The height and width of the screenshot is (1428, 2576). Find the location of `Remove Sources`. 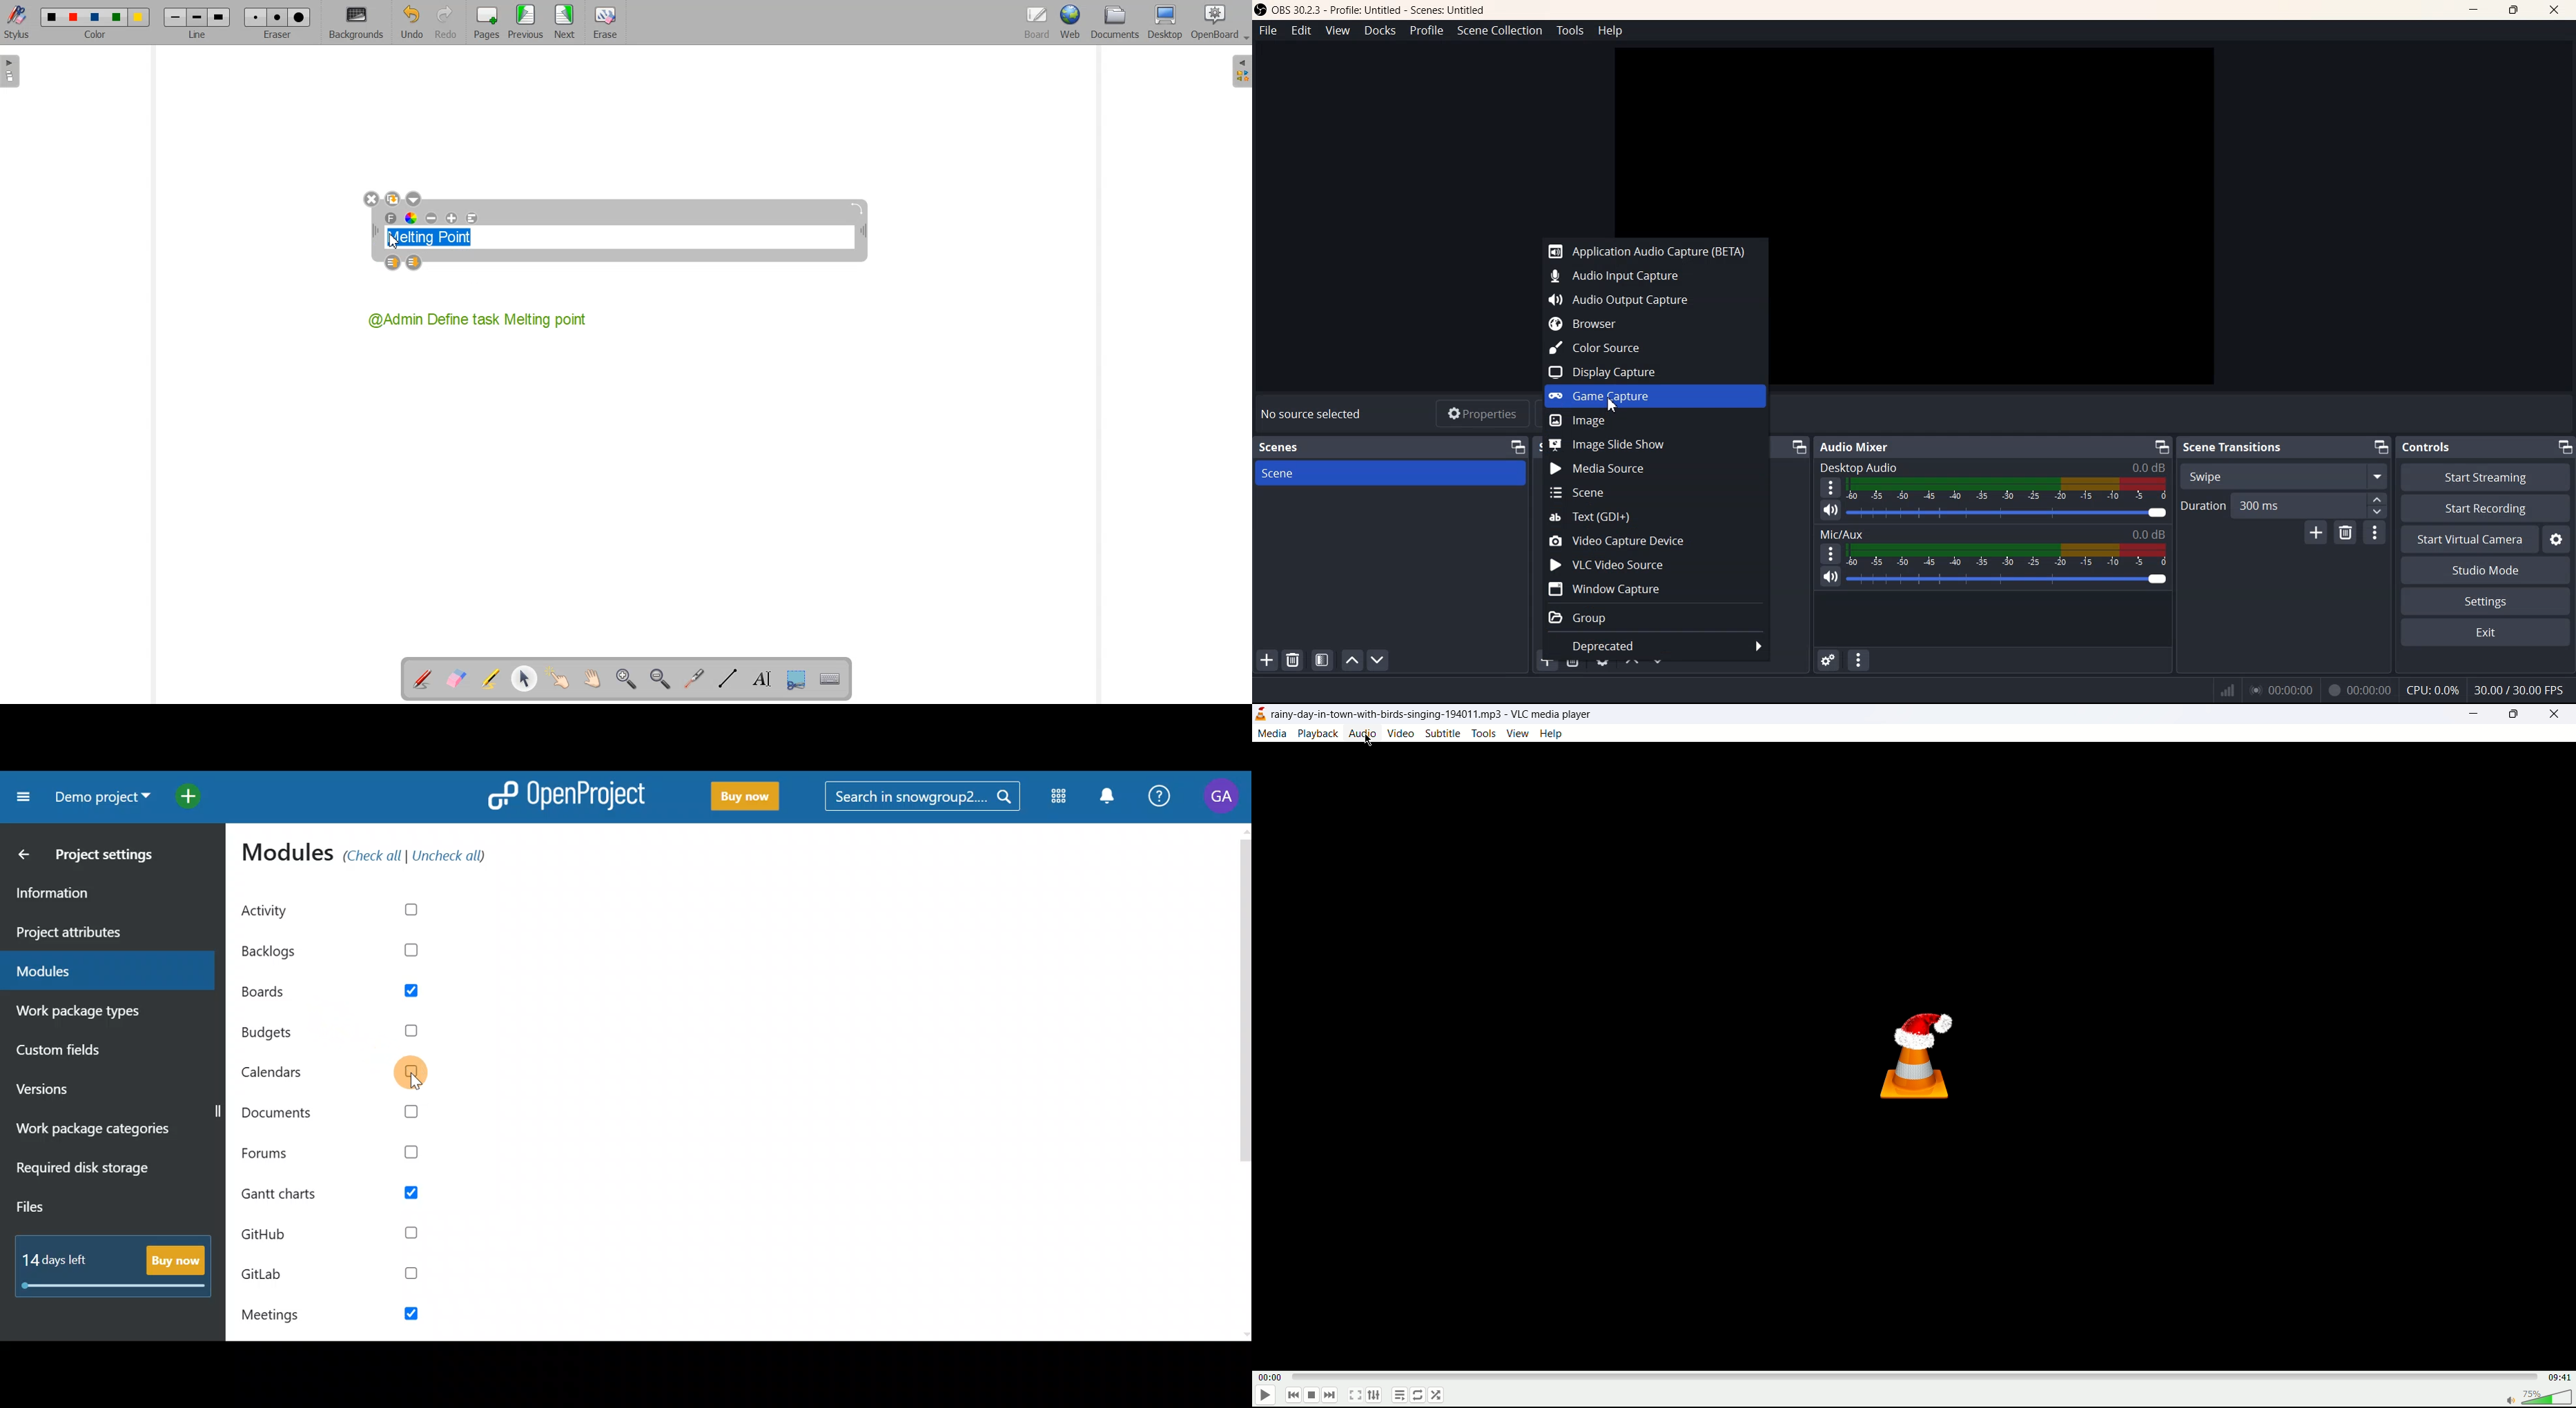

Remove Sources is located at coordinates (1573, 660).